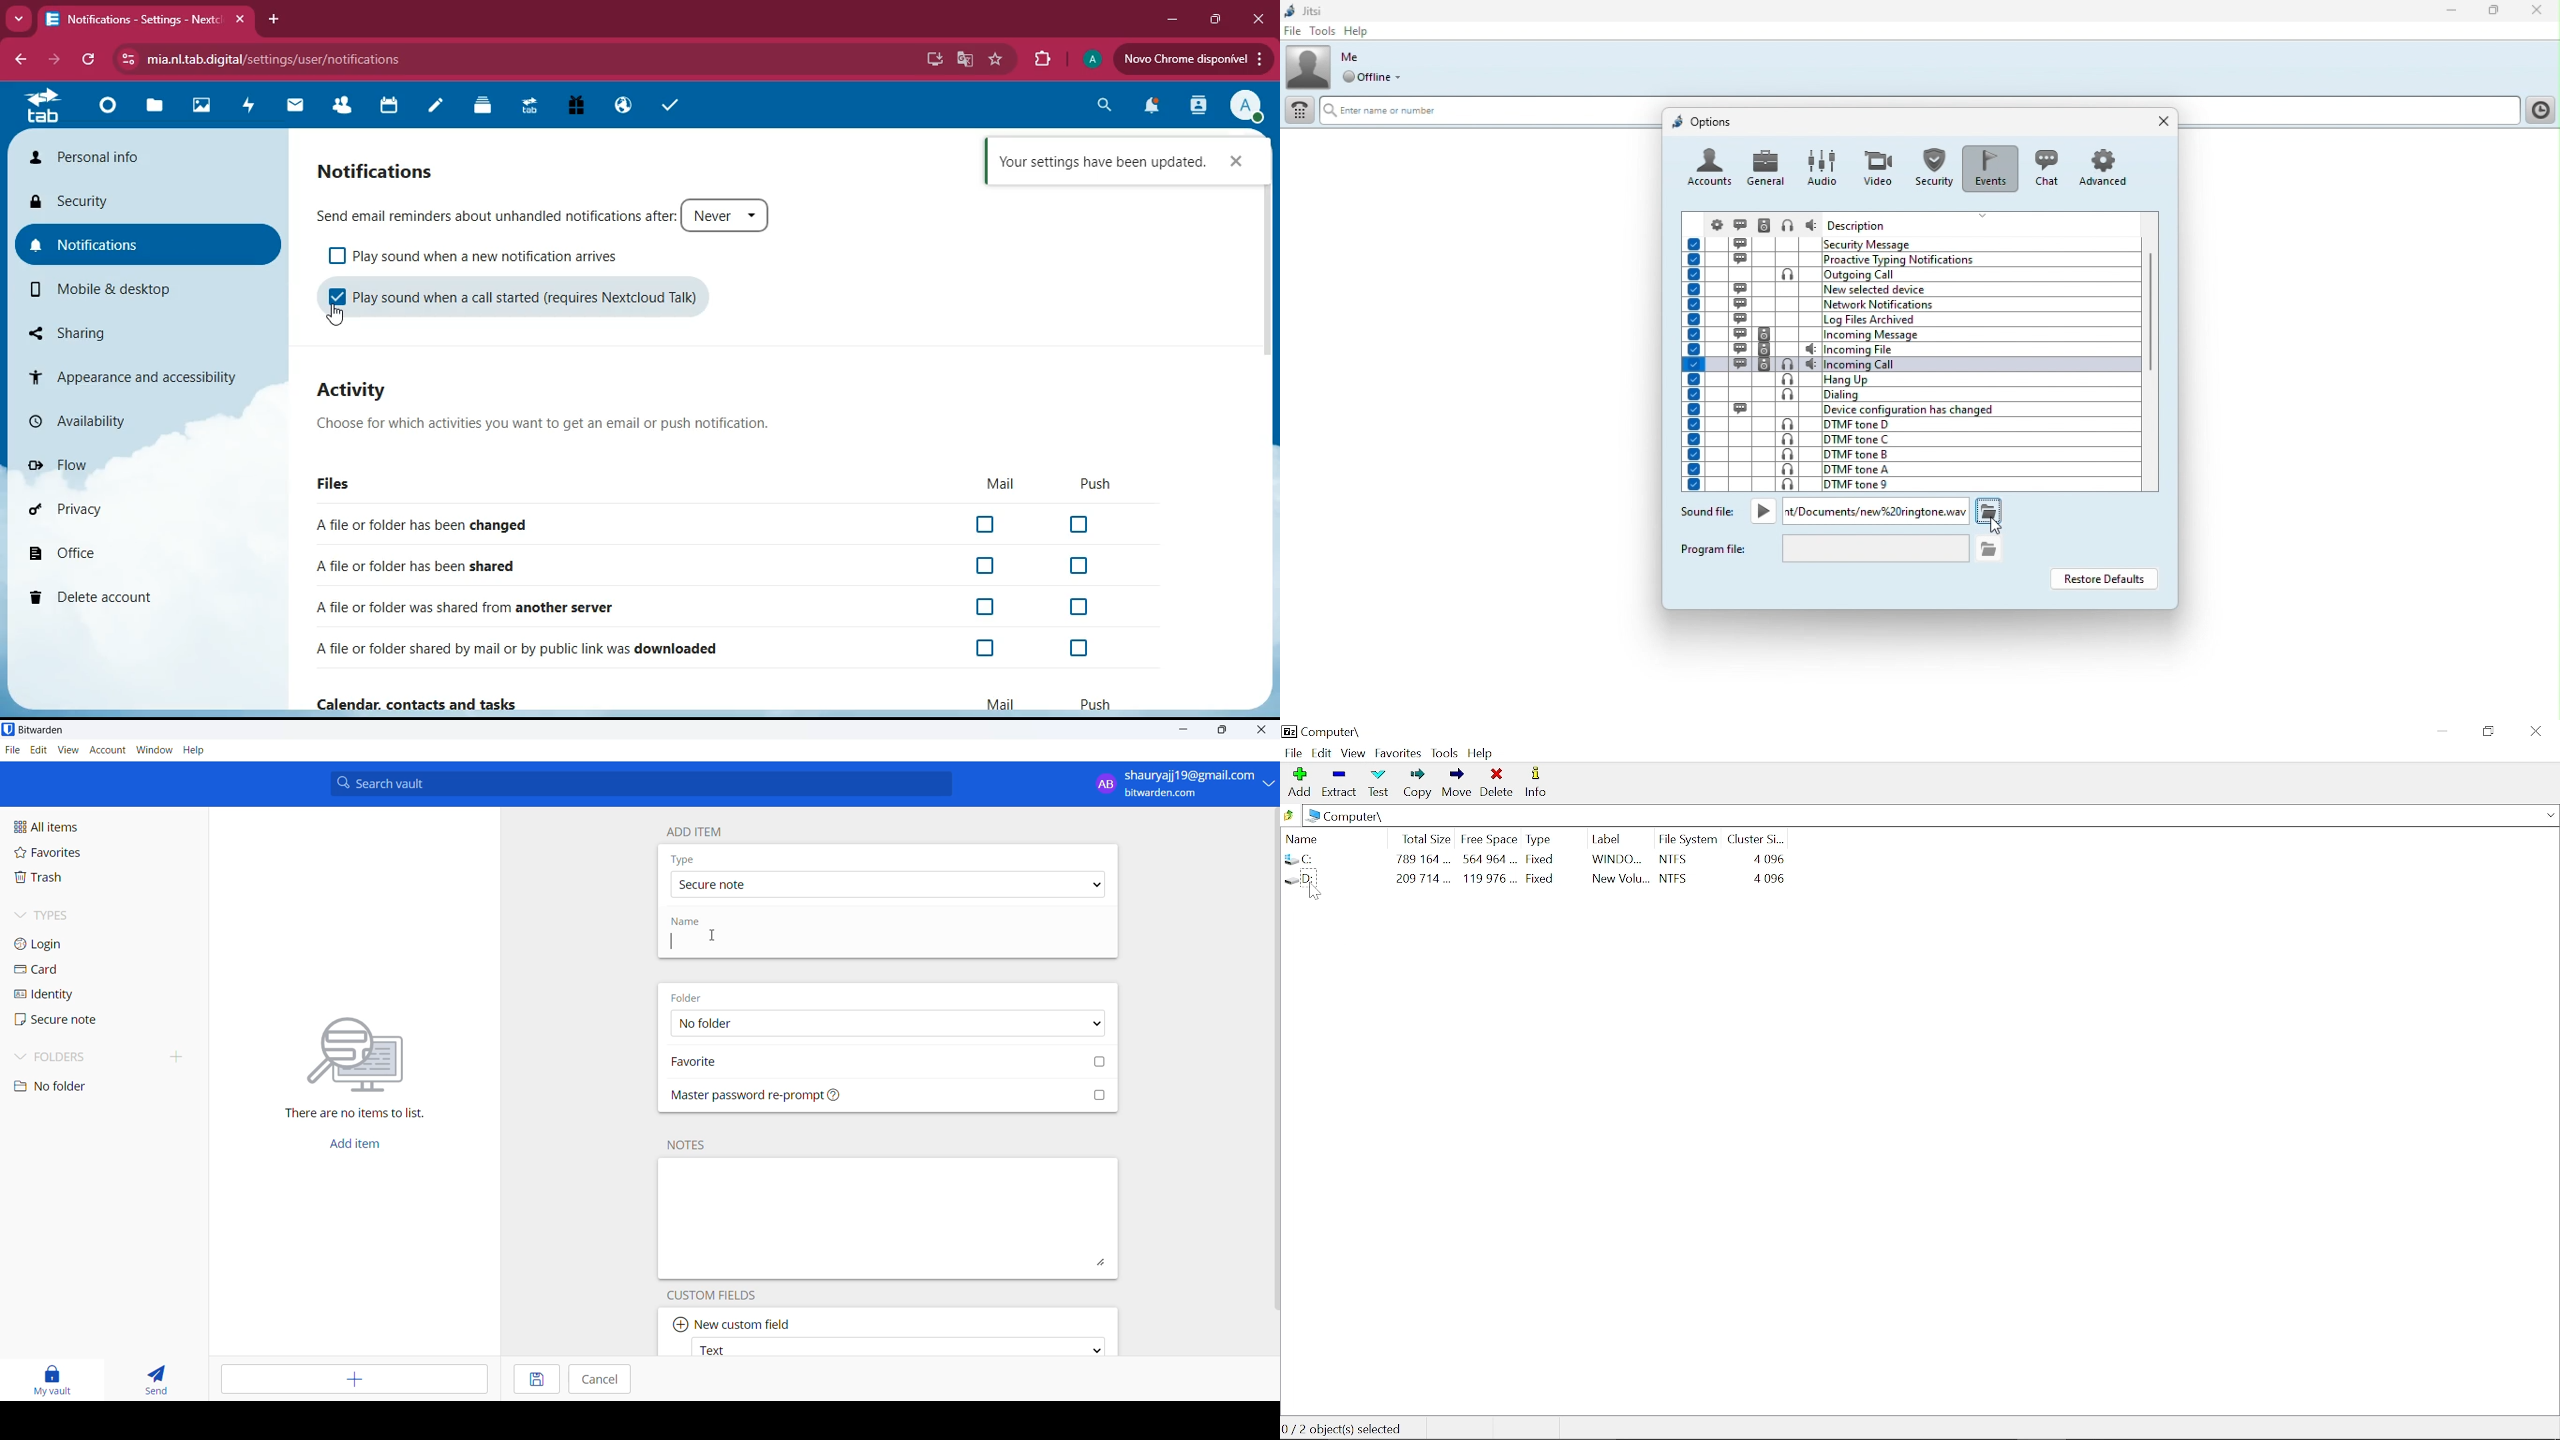 This screenshot has width=2576, height=1456. What do you see at coordinates (106, 112) in the screenshot?
I see `home` at bounding box center [106, 112].